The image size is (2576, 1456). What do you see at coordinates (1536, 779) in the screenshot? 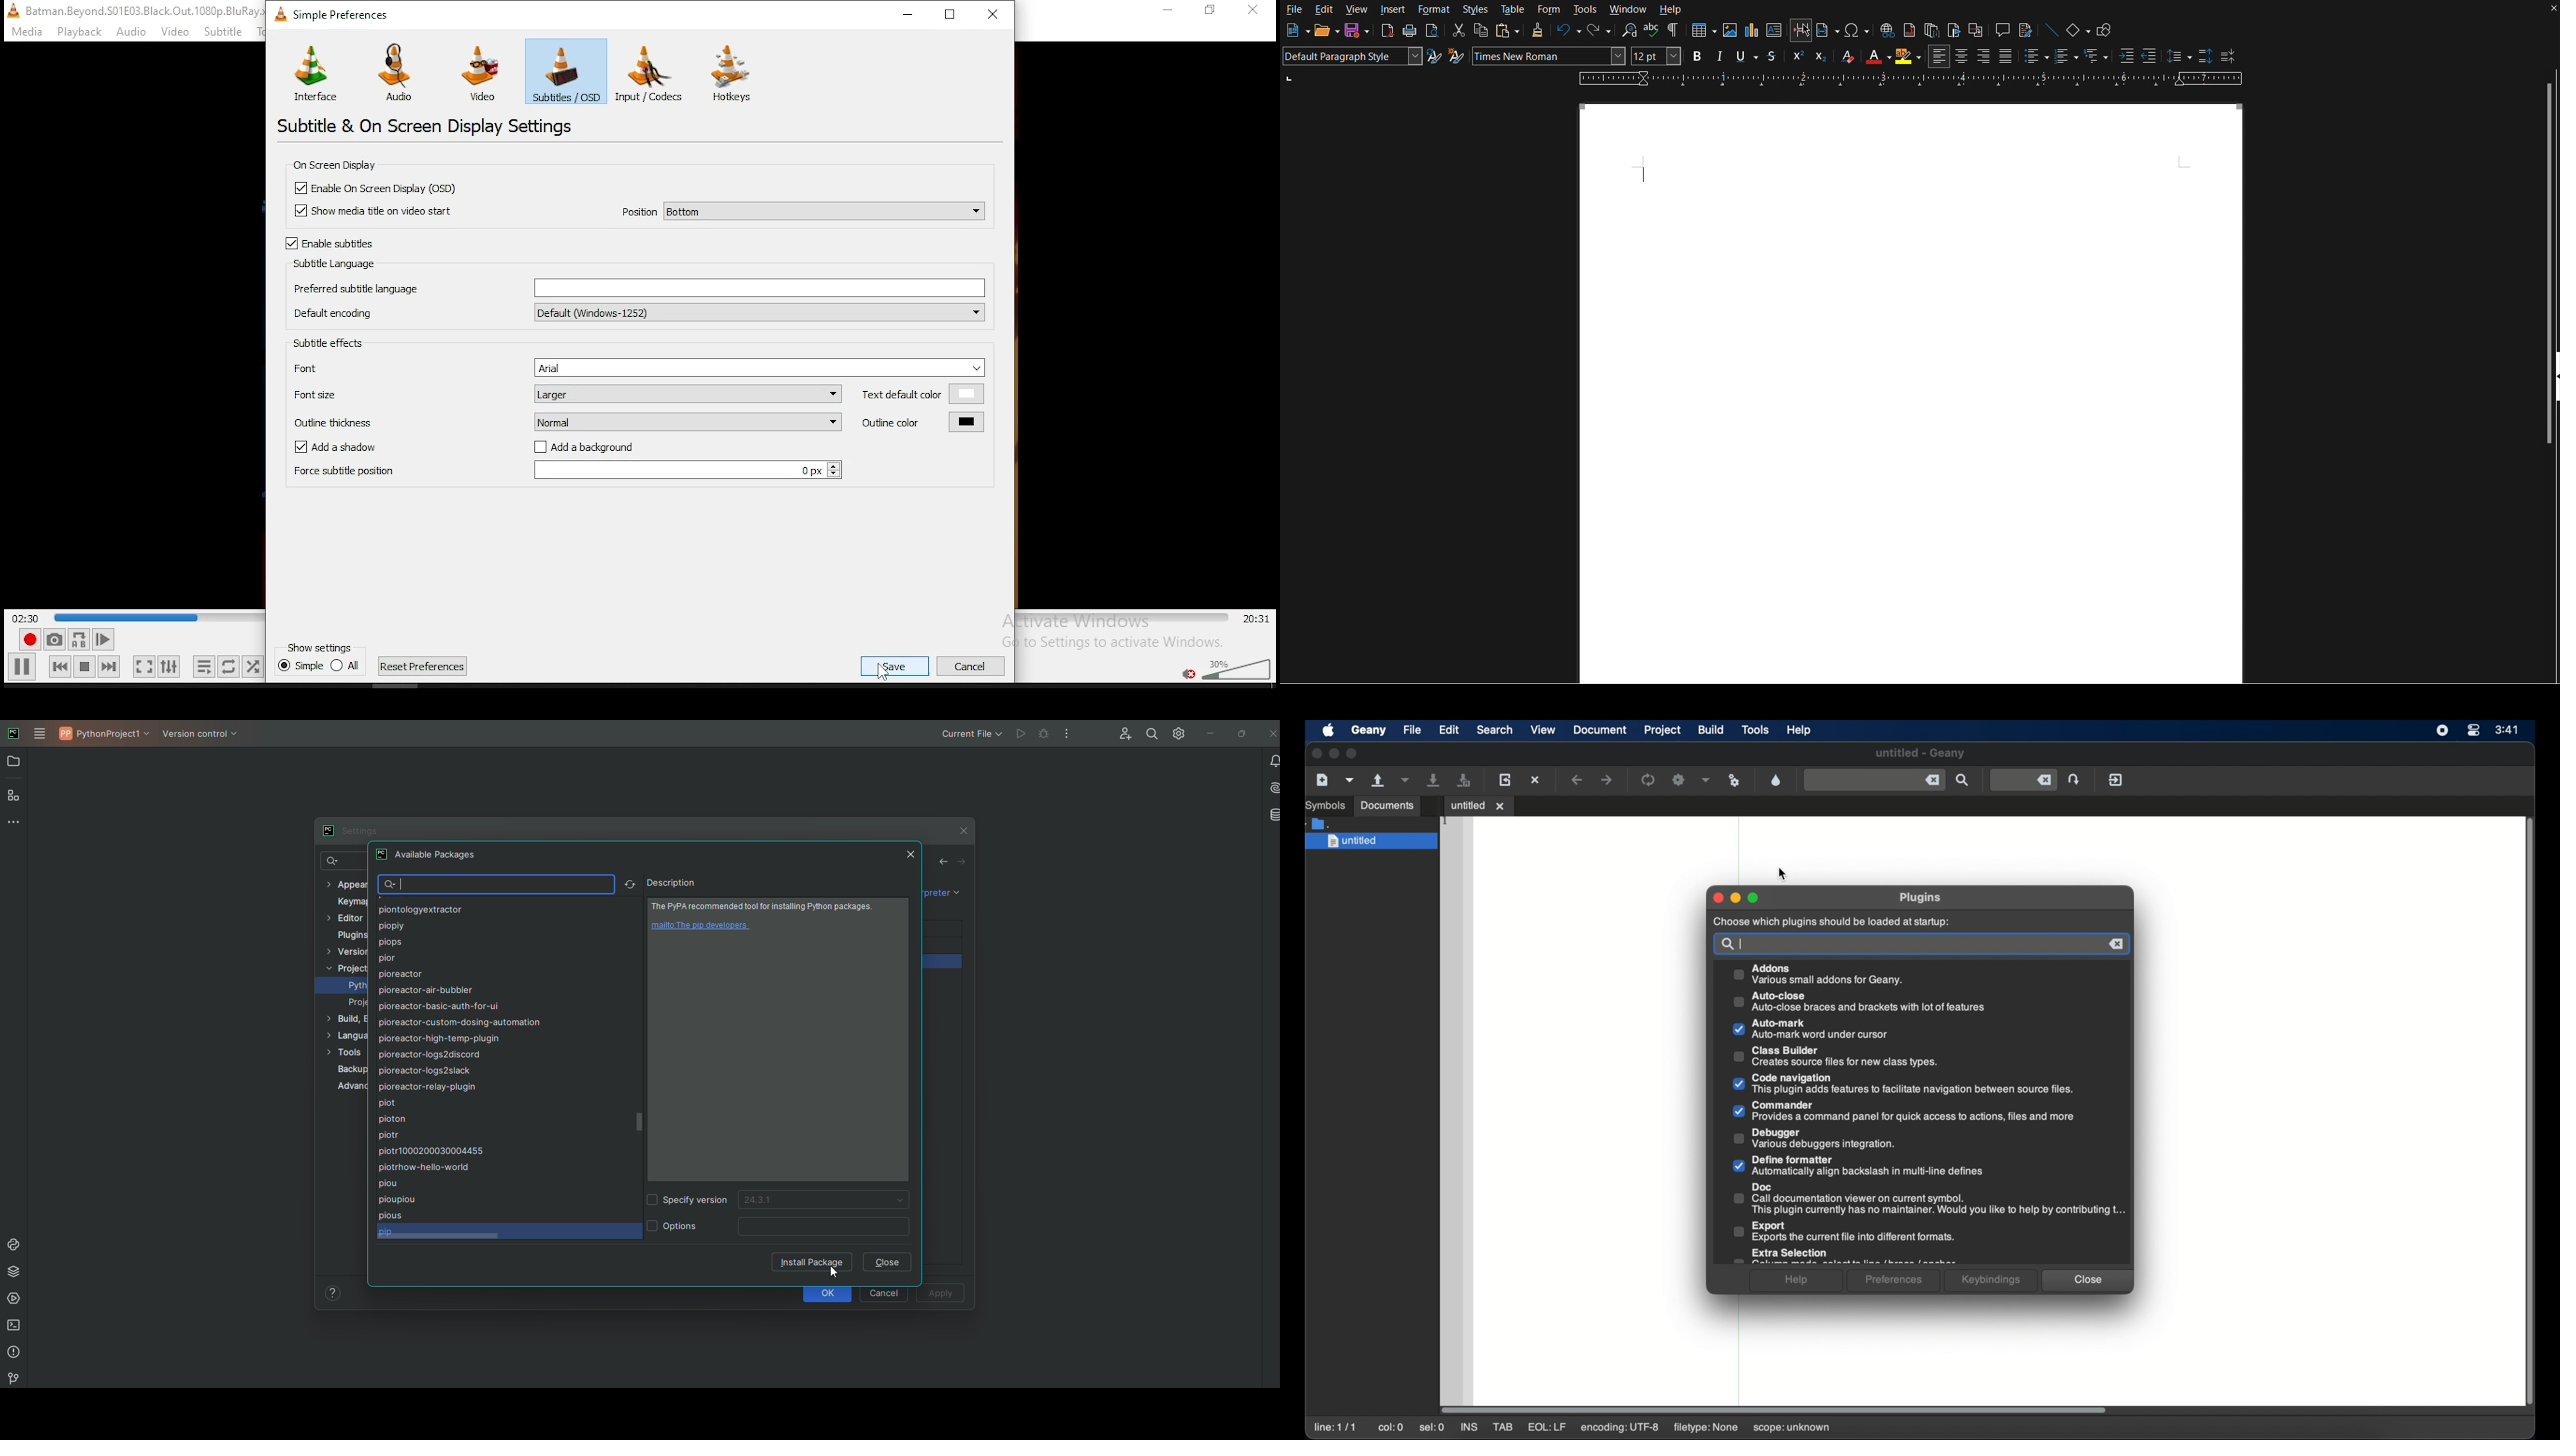
I see `close the current file` at bounding box center [1536, 779].